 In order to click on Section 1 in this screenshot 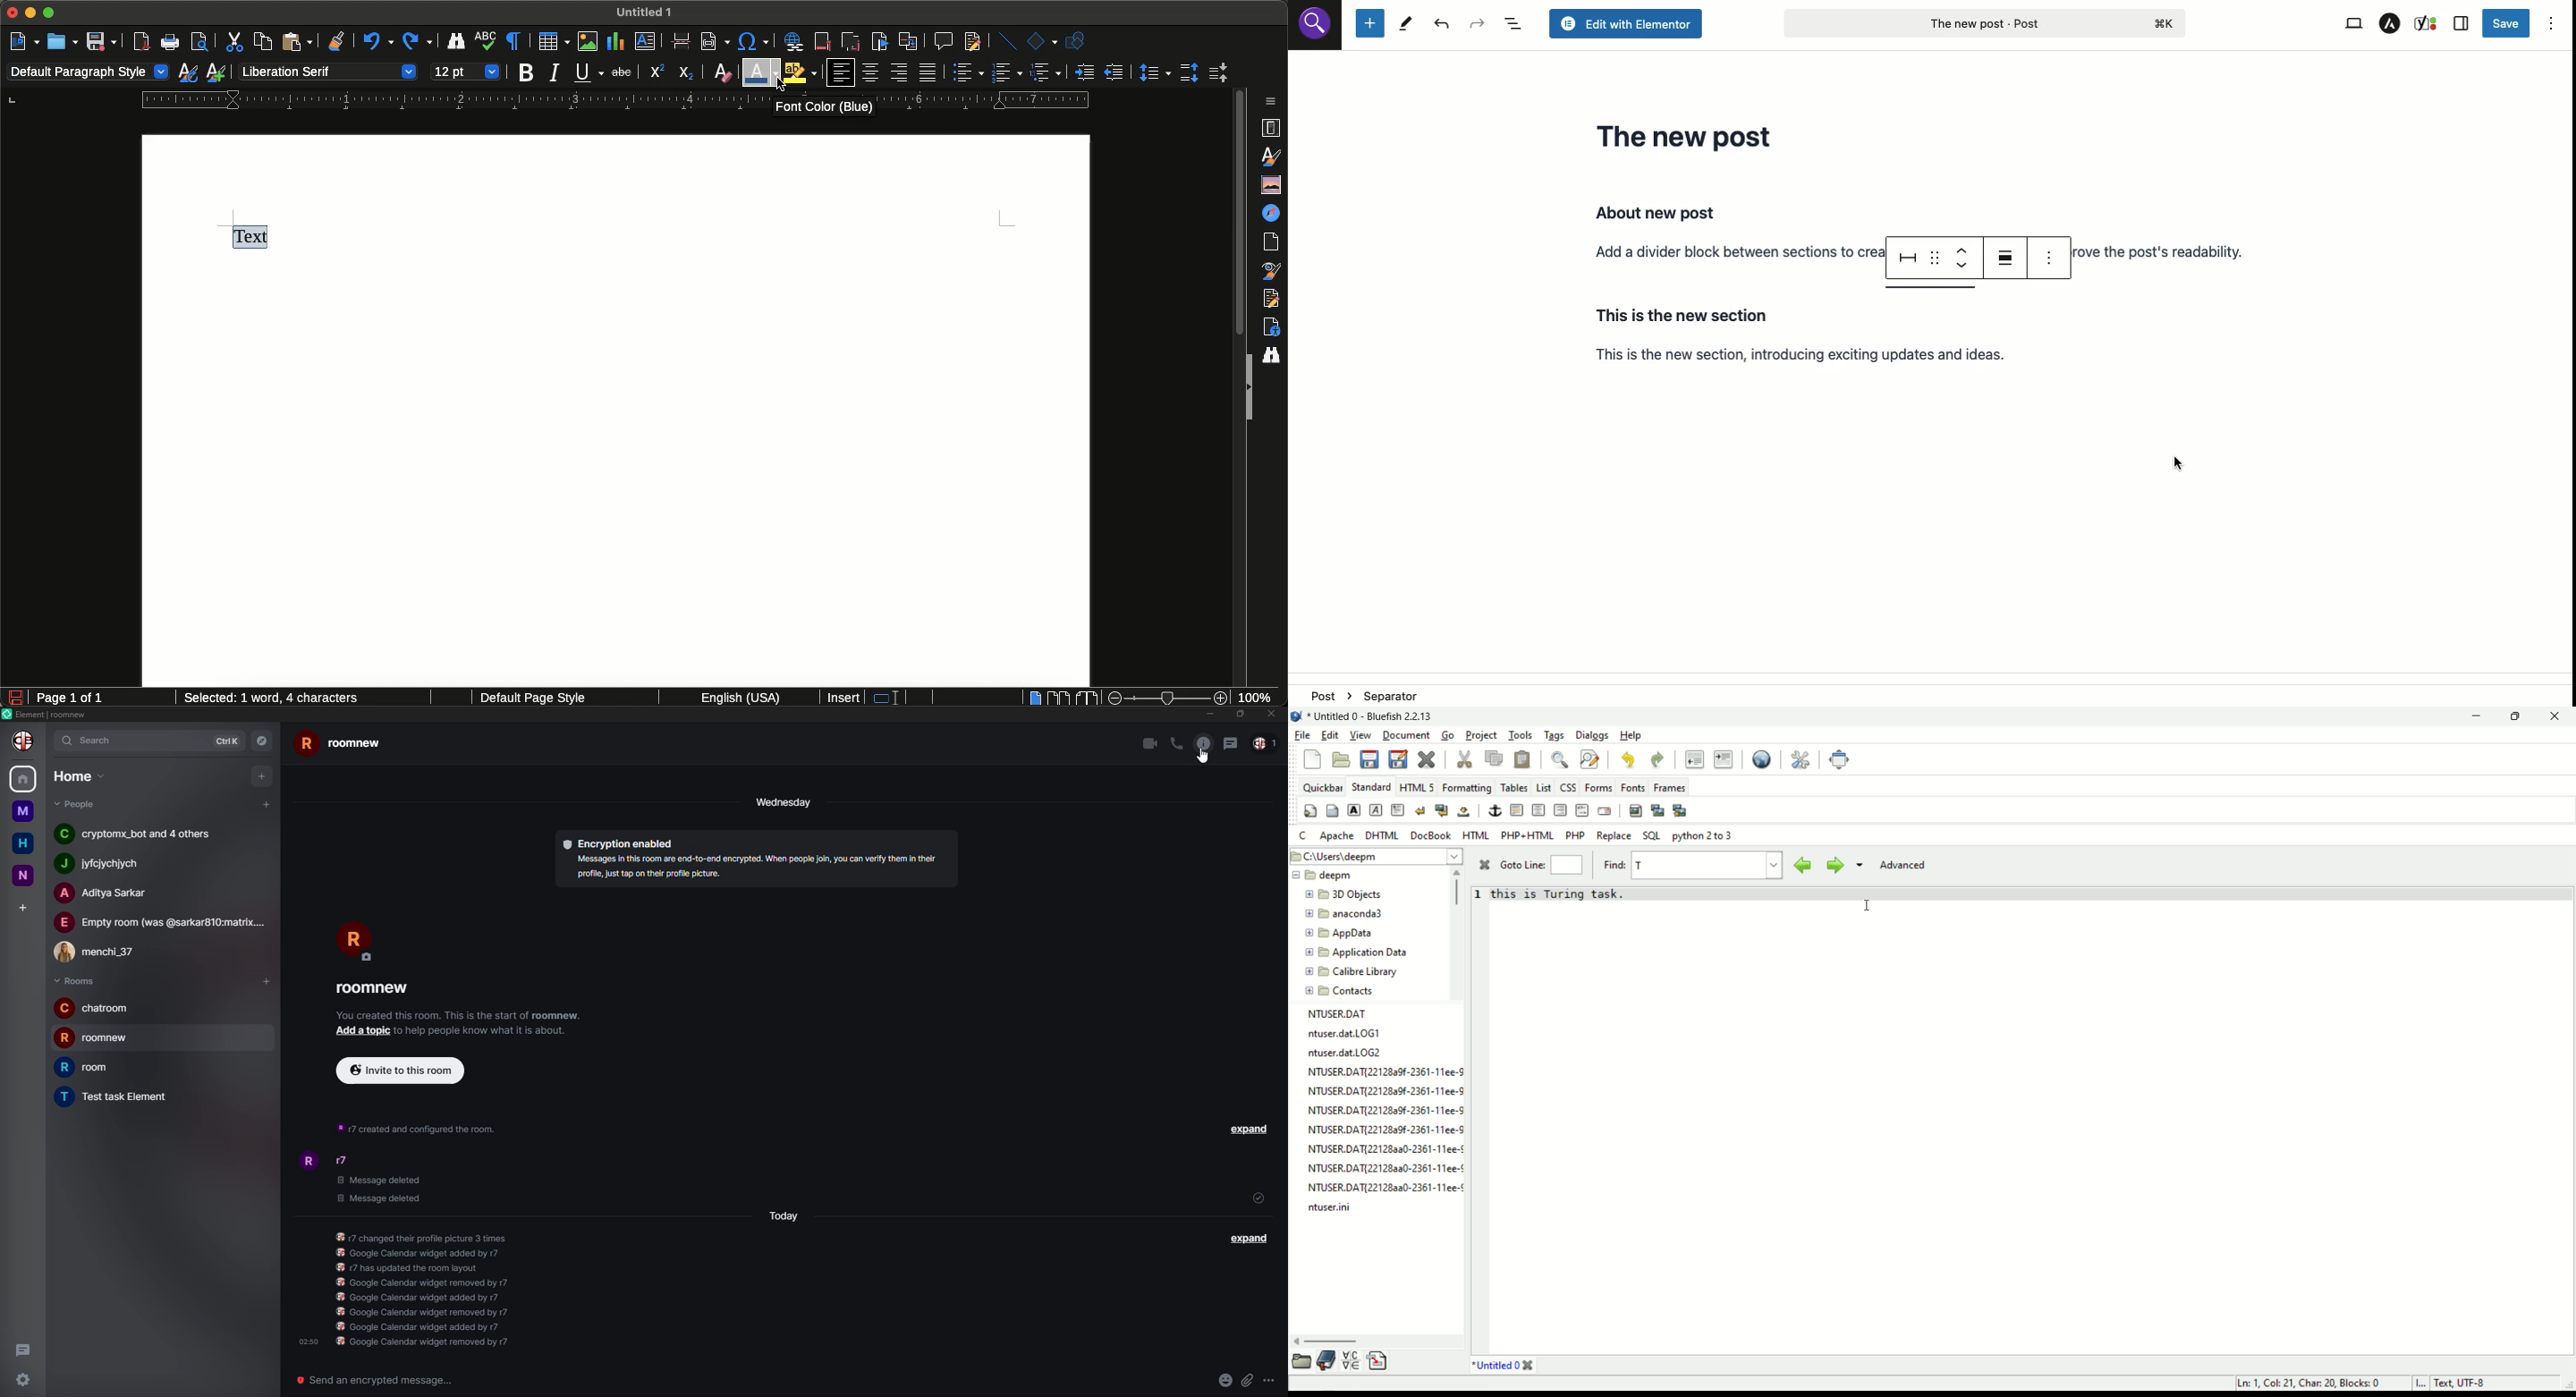, I will do `click(1737, 231)`.